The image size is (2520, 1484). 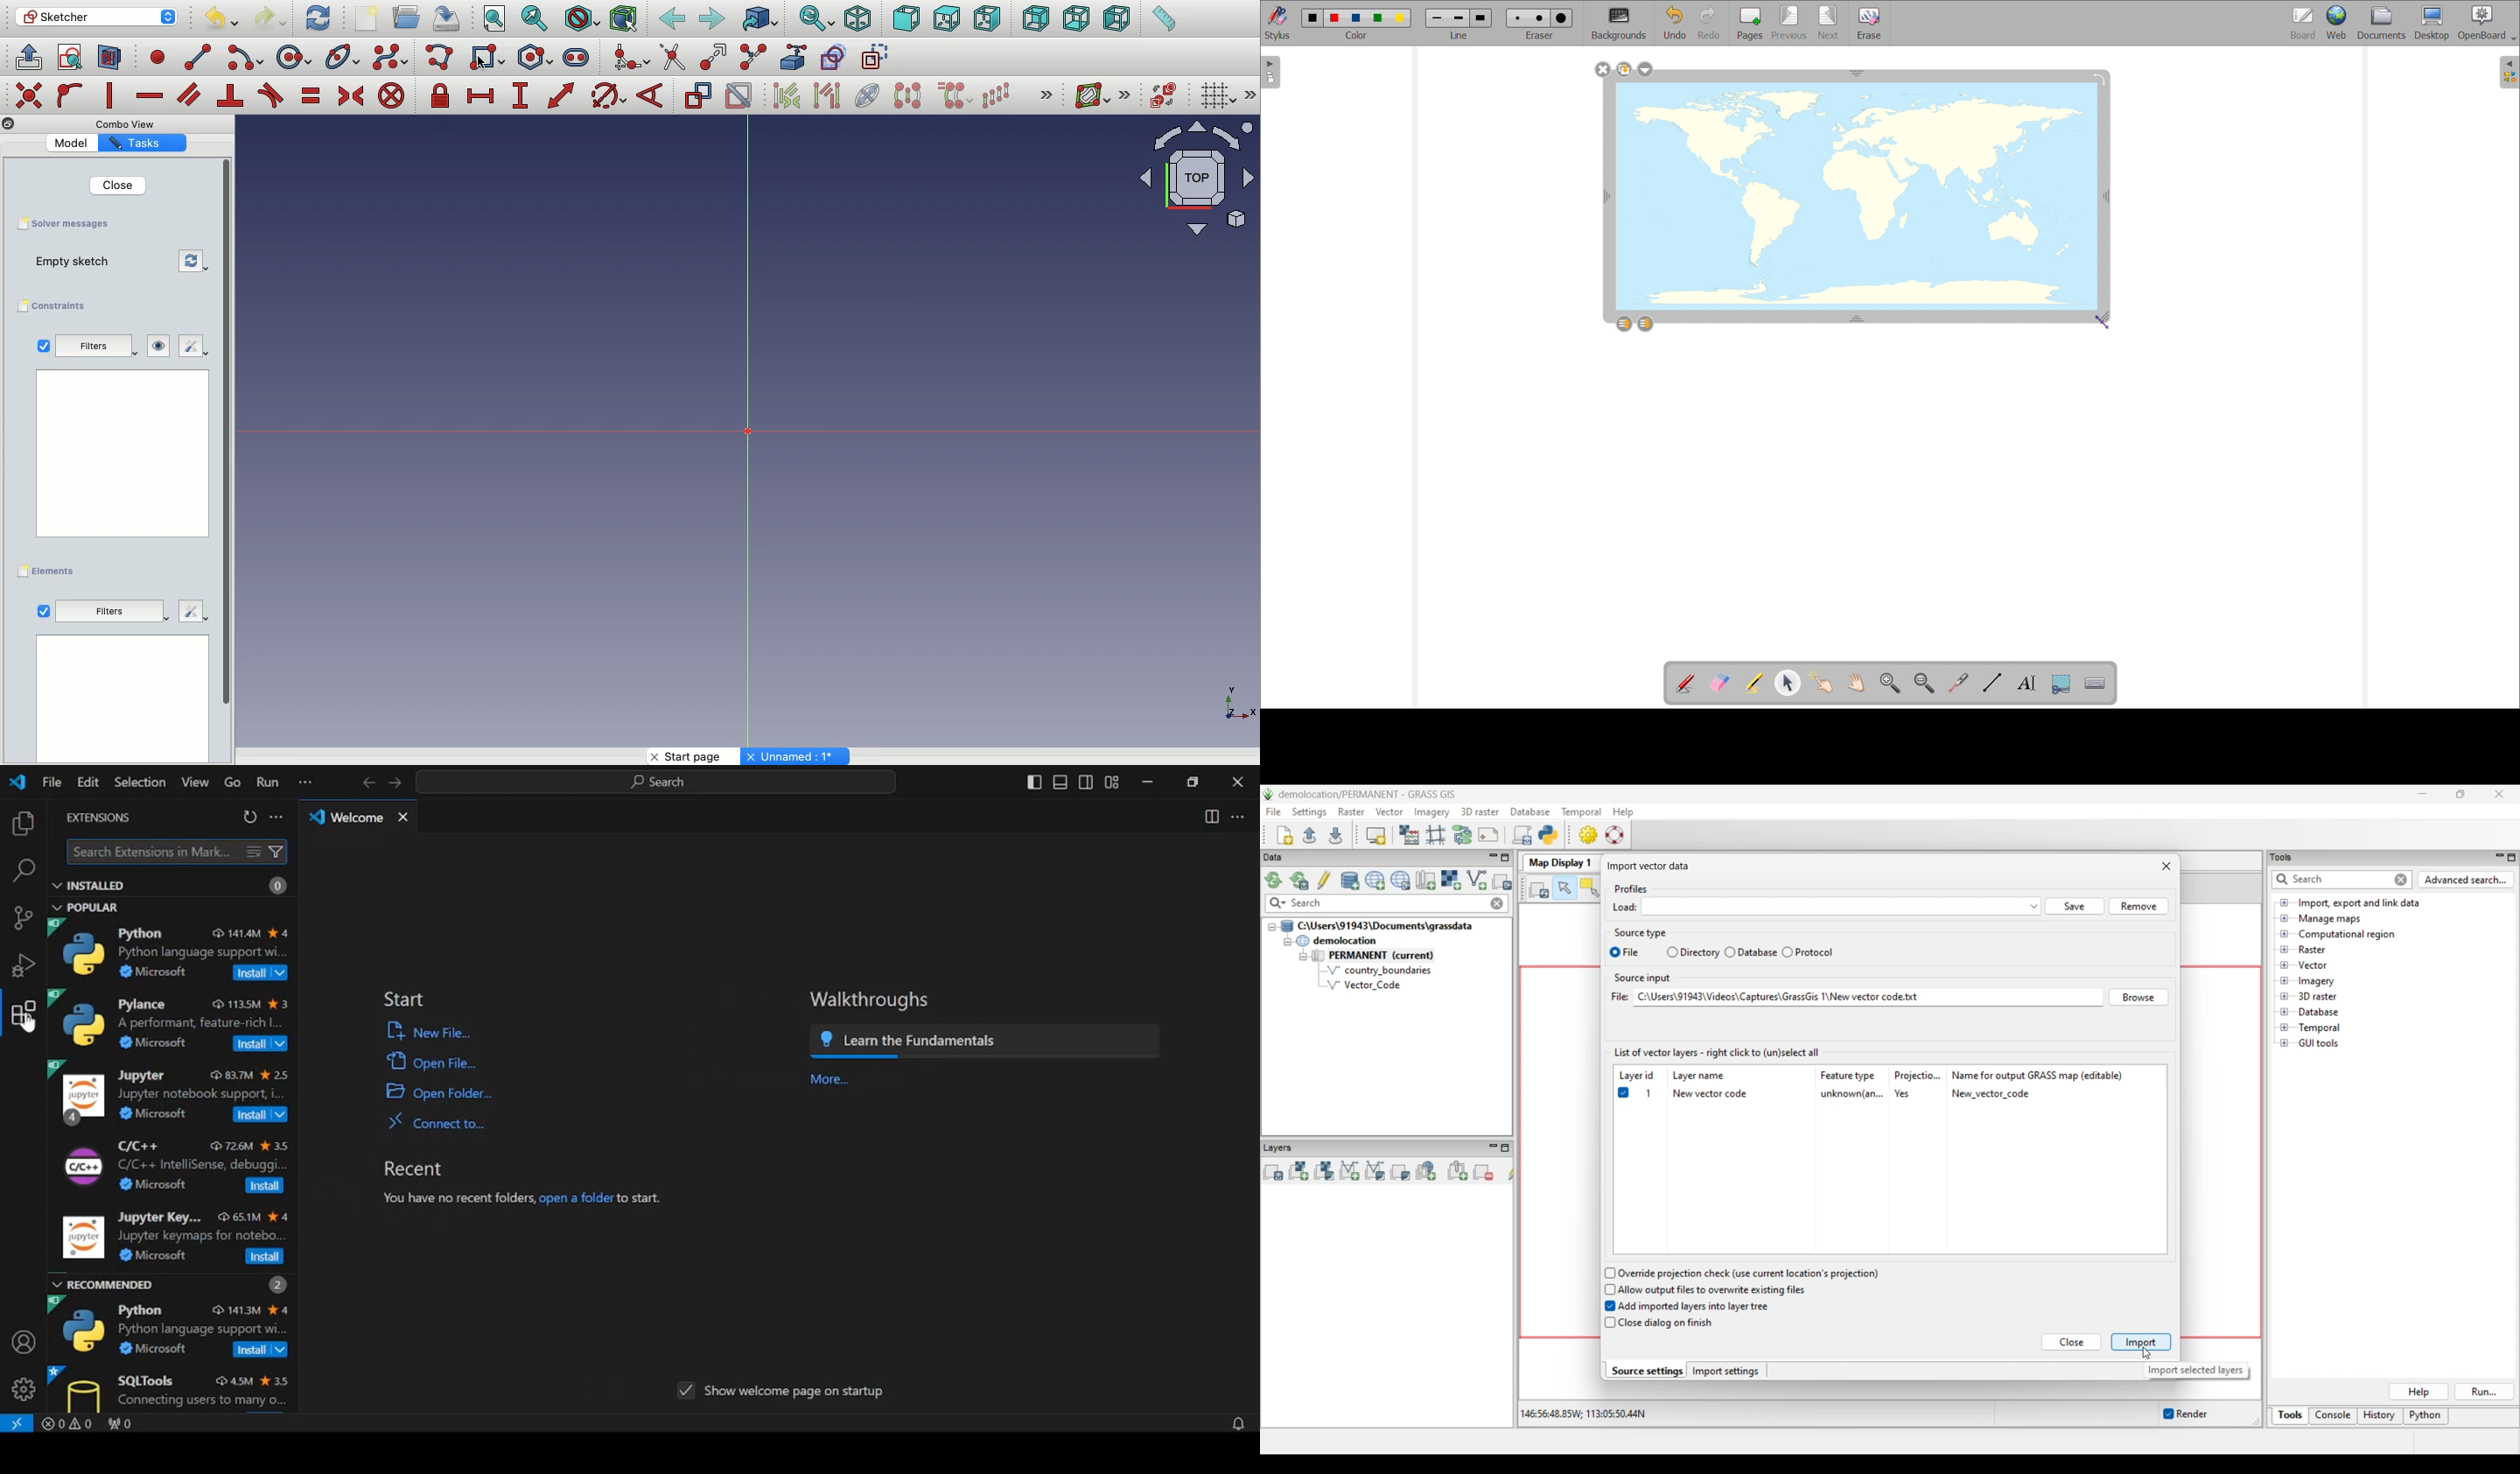 What do you see at coordinates (173, 1387) in the screenshot?
I see `SQLtools` at bounding box center [173, 1387].